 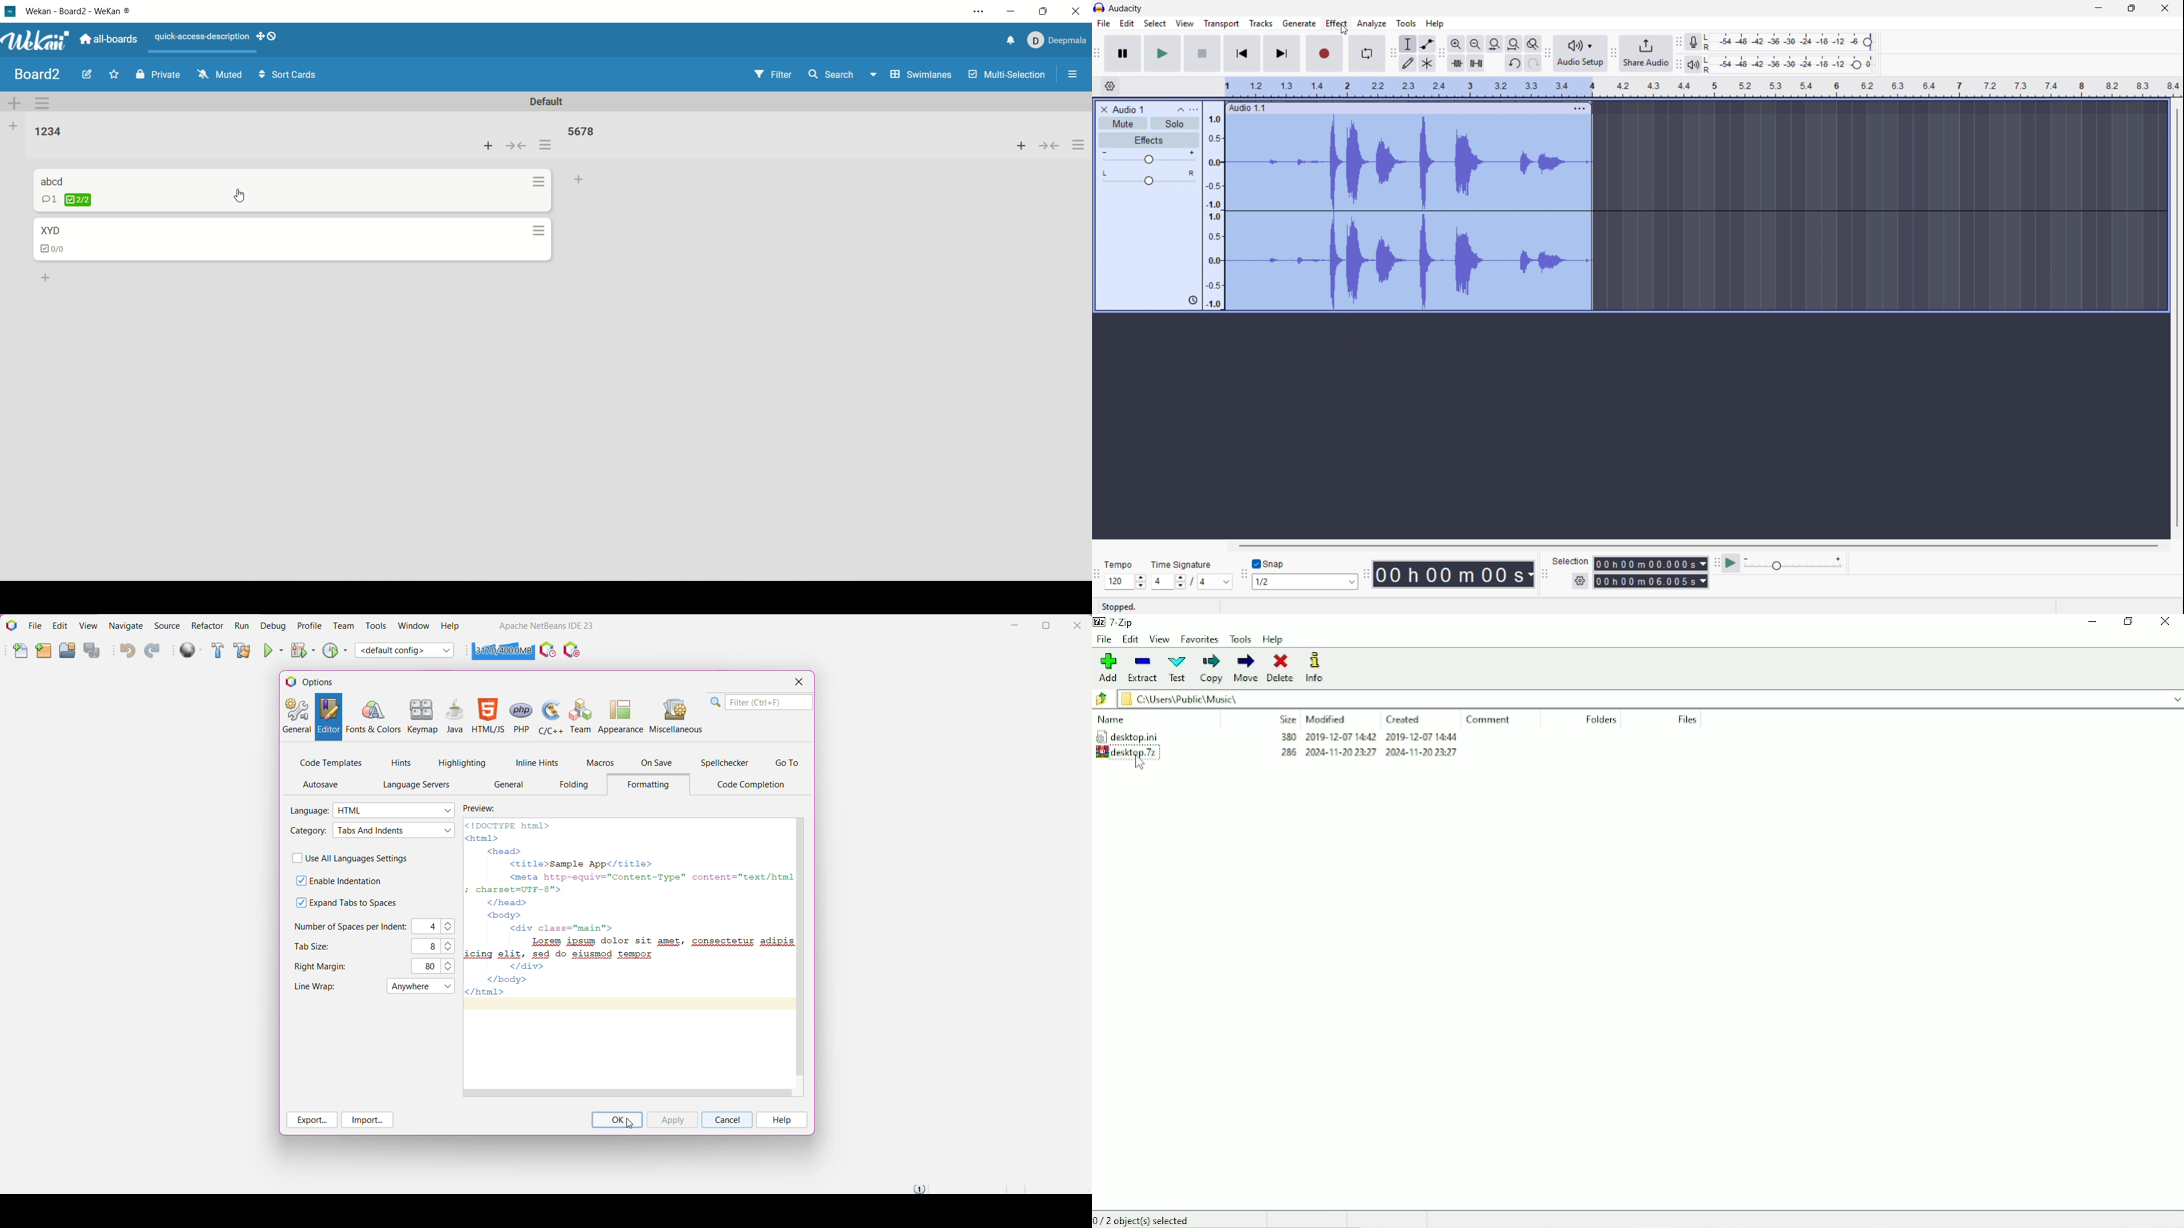 What do you see at coordinates (1110, 87) in the screenshot?
I see `Timeline settings ` at bounding box center [1110, 87].